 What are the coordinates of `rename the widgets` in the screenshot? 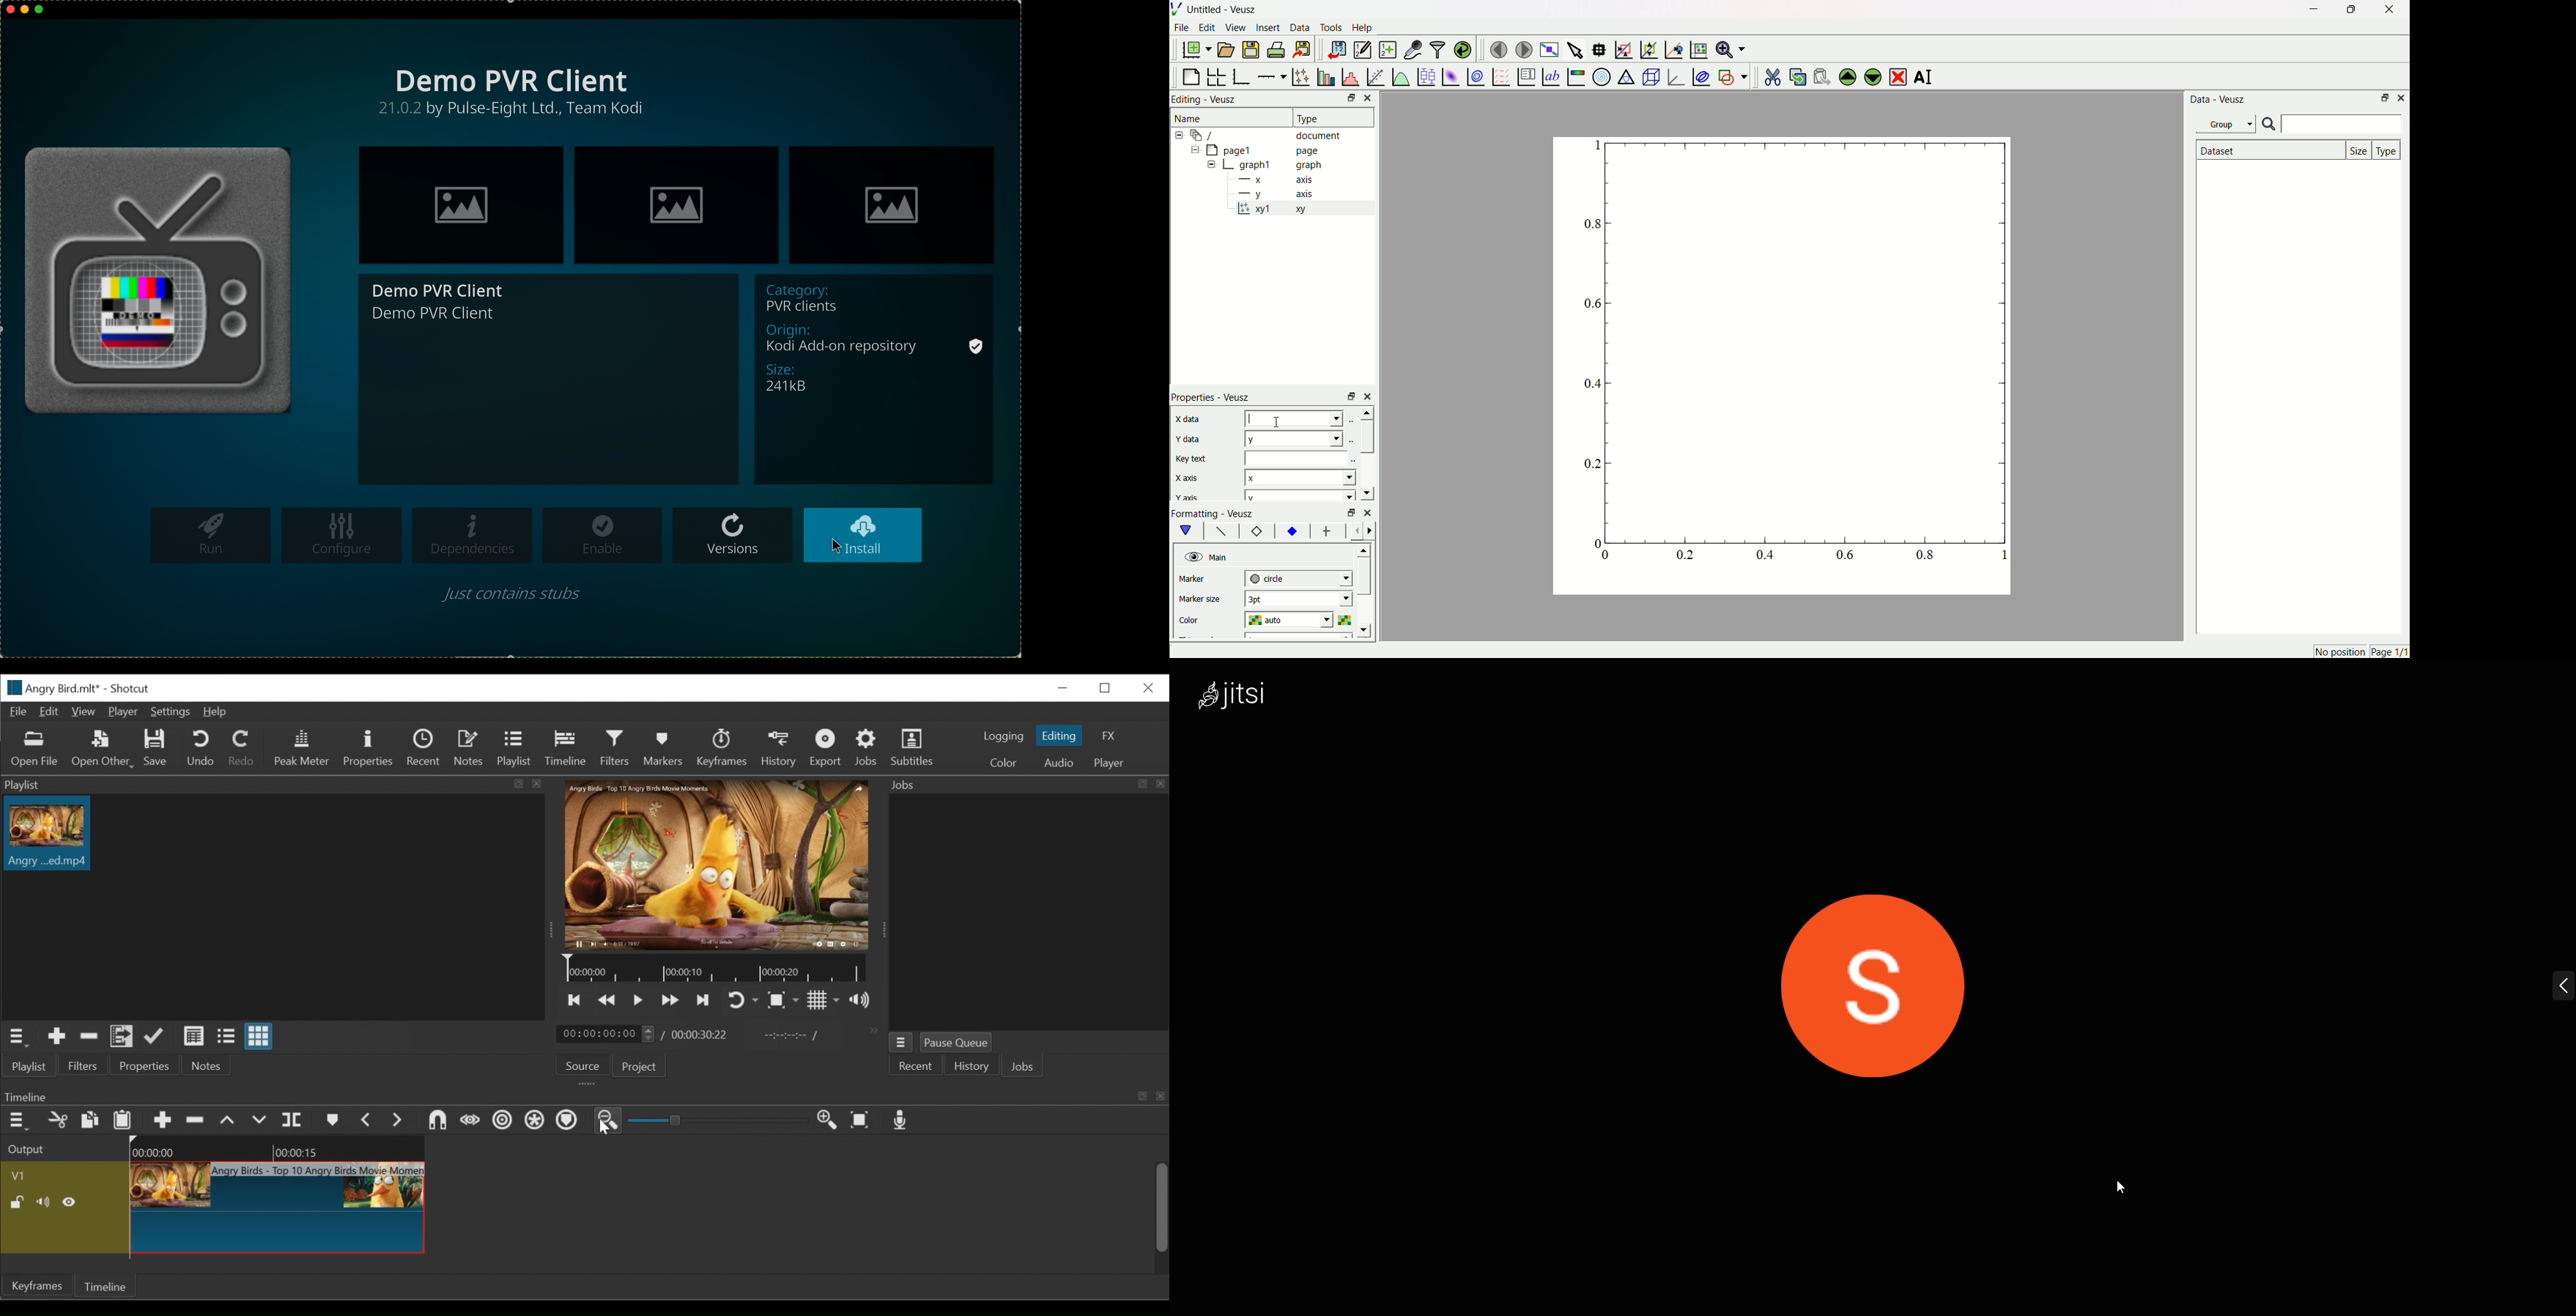 It's located at (1925, 78).